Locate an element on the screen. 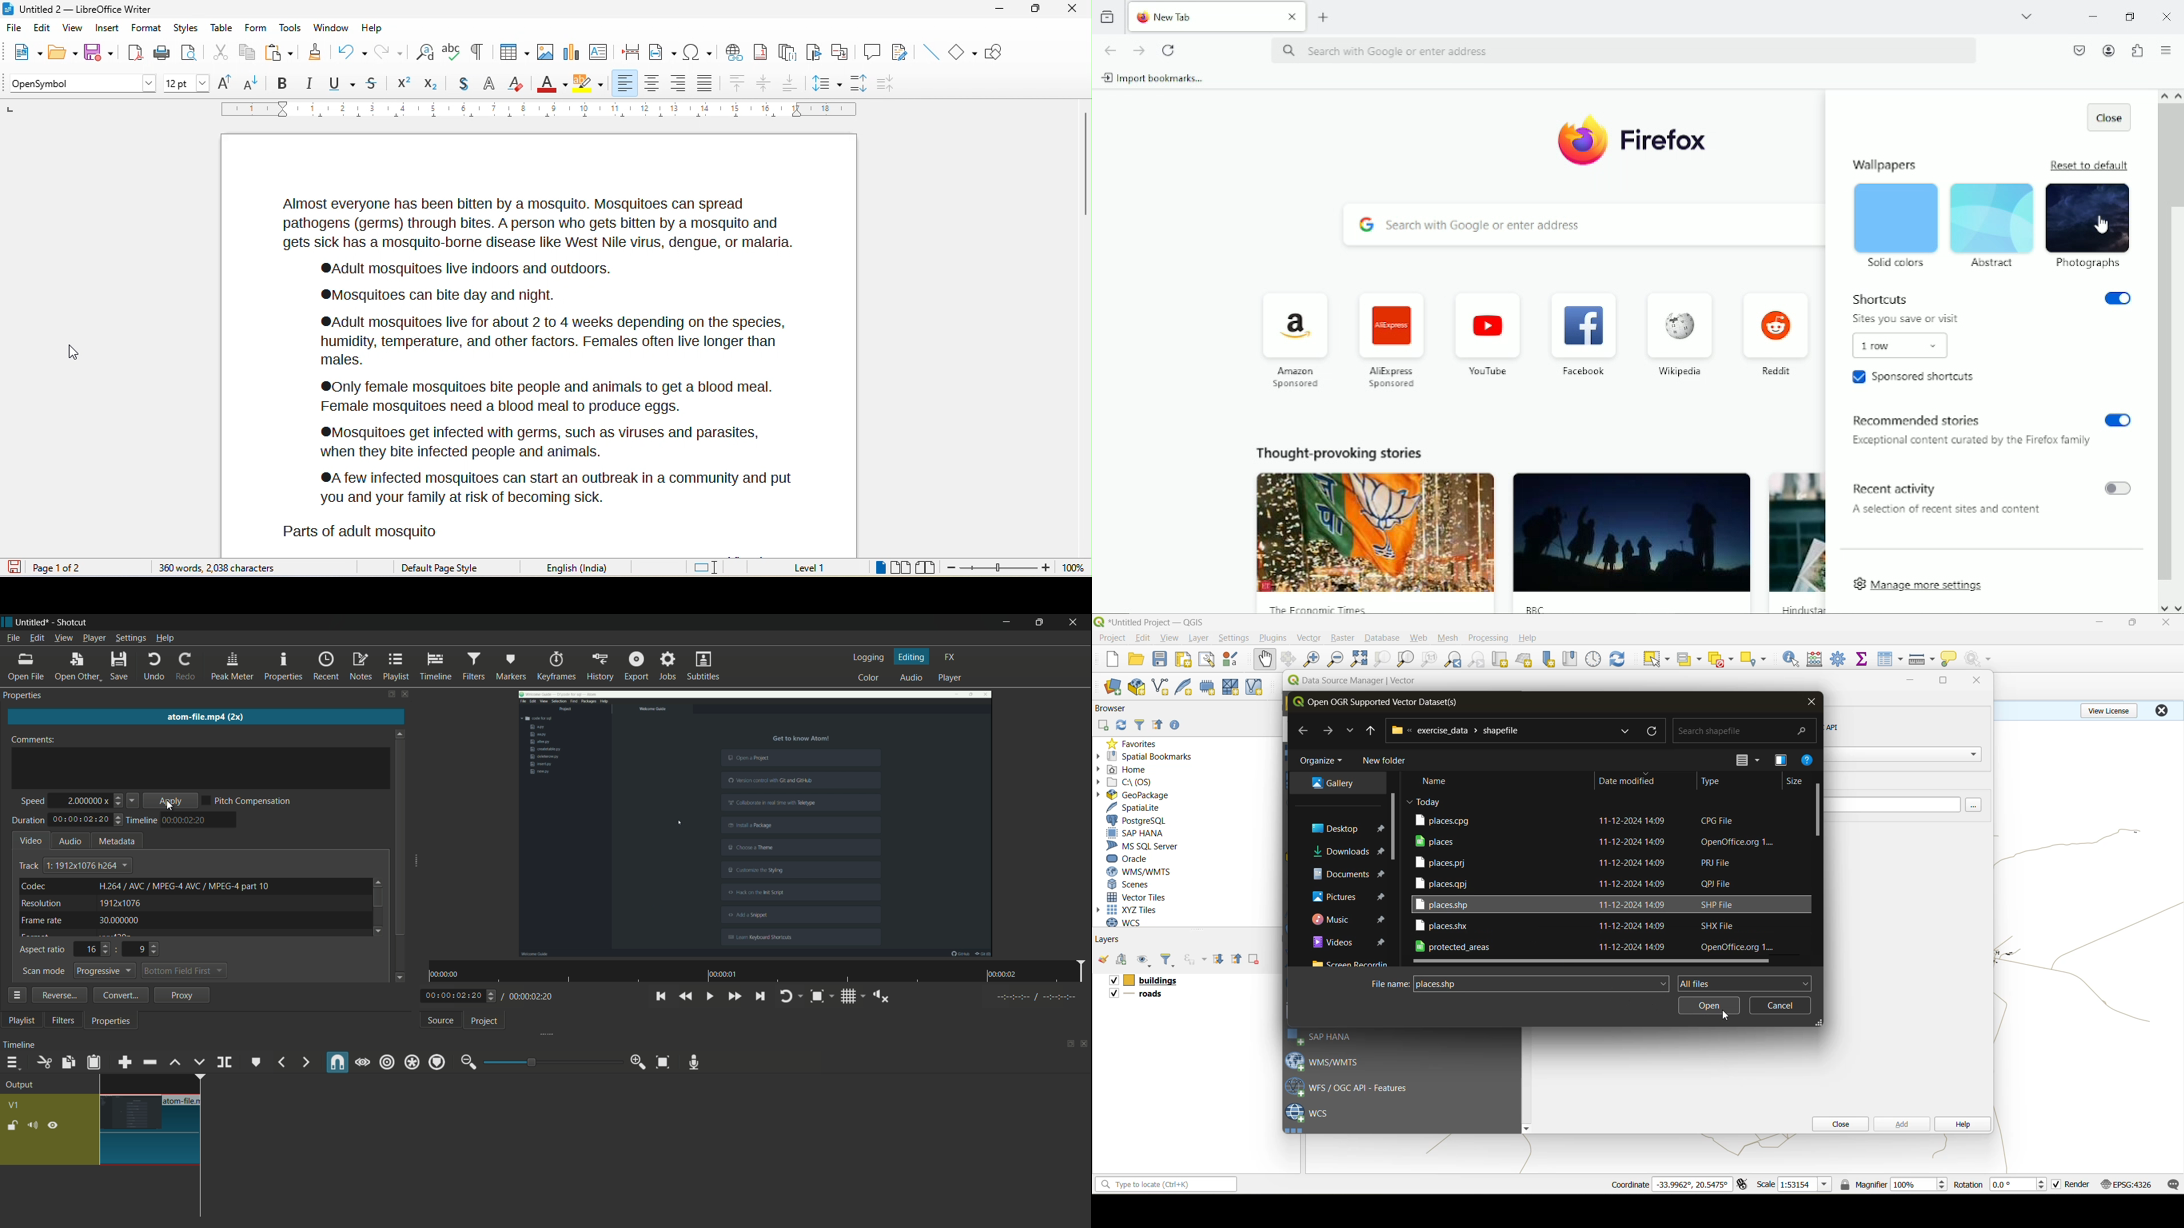  folder explorer is located at coordinates (1349, 896).